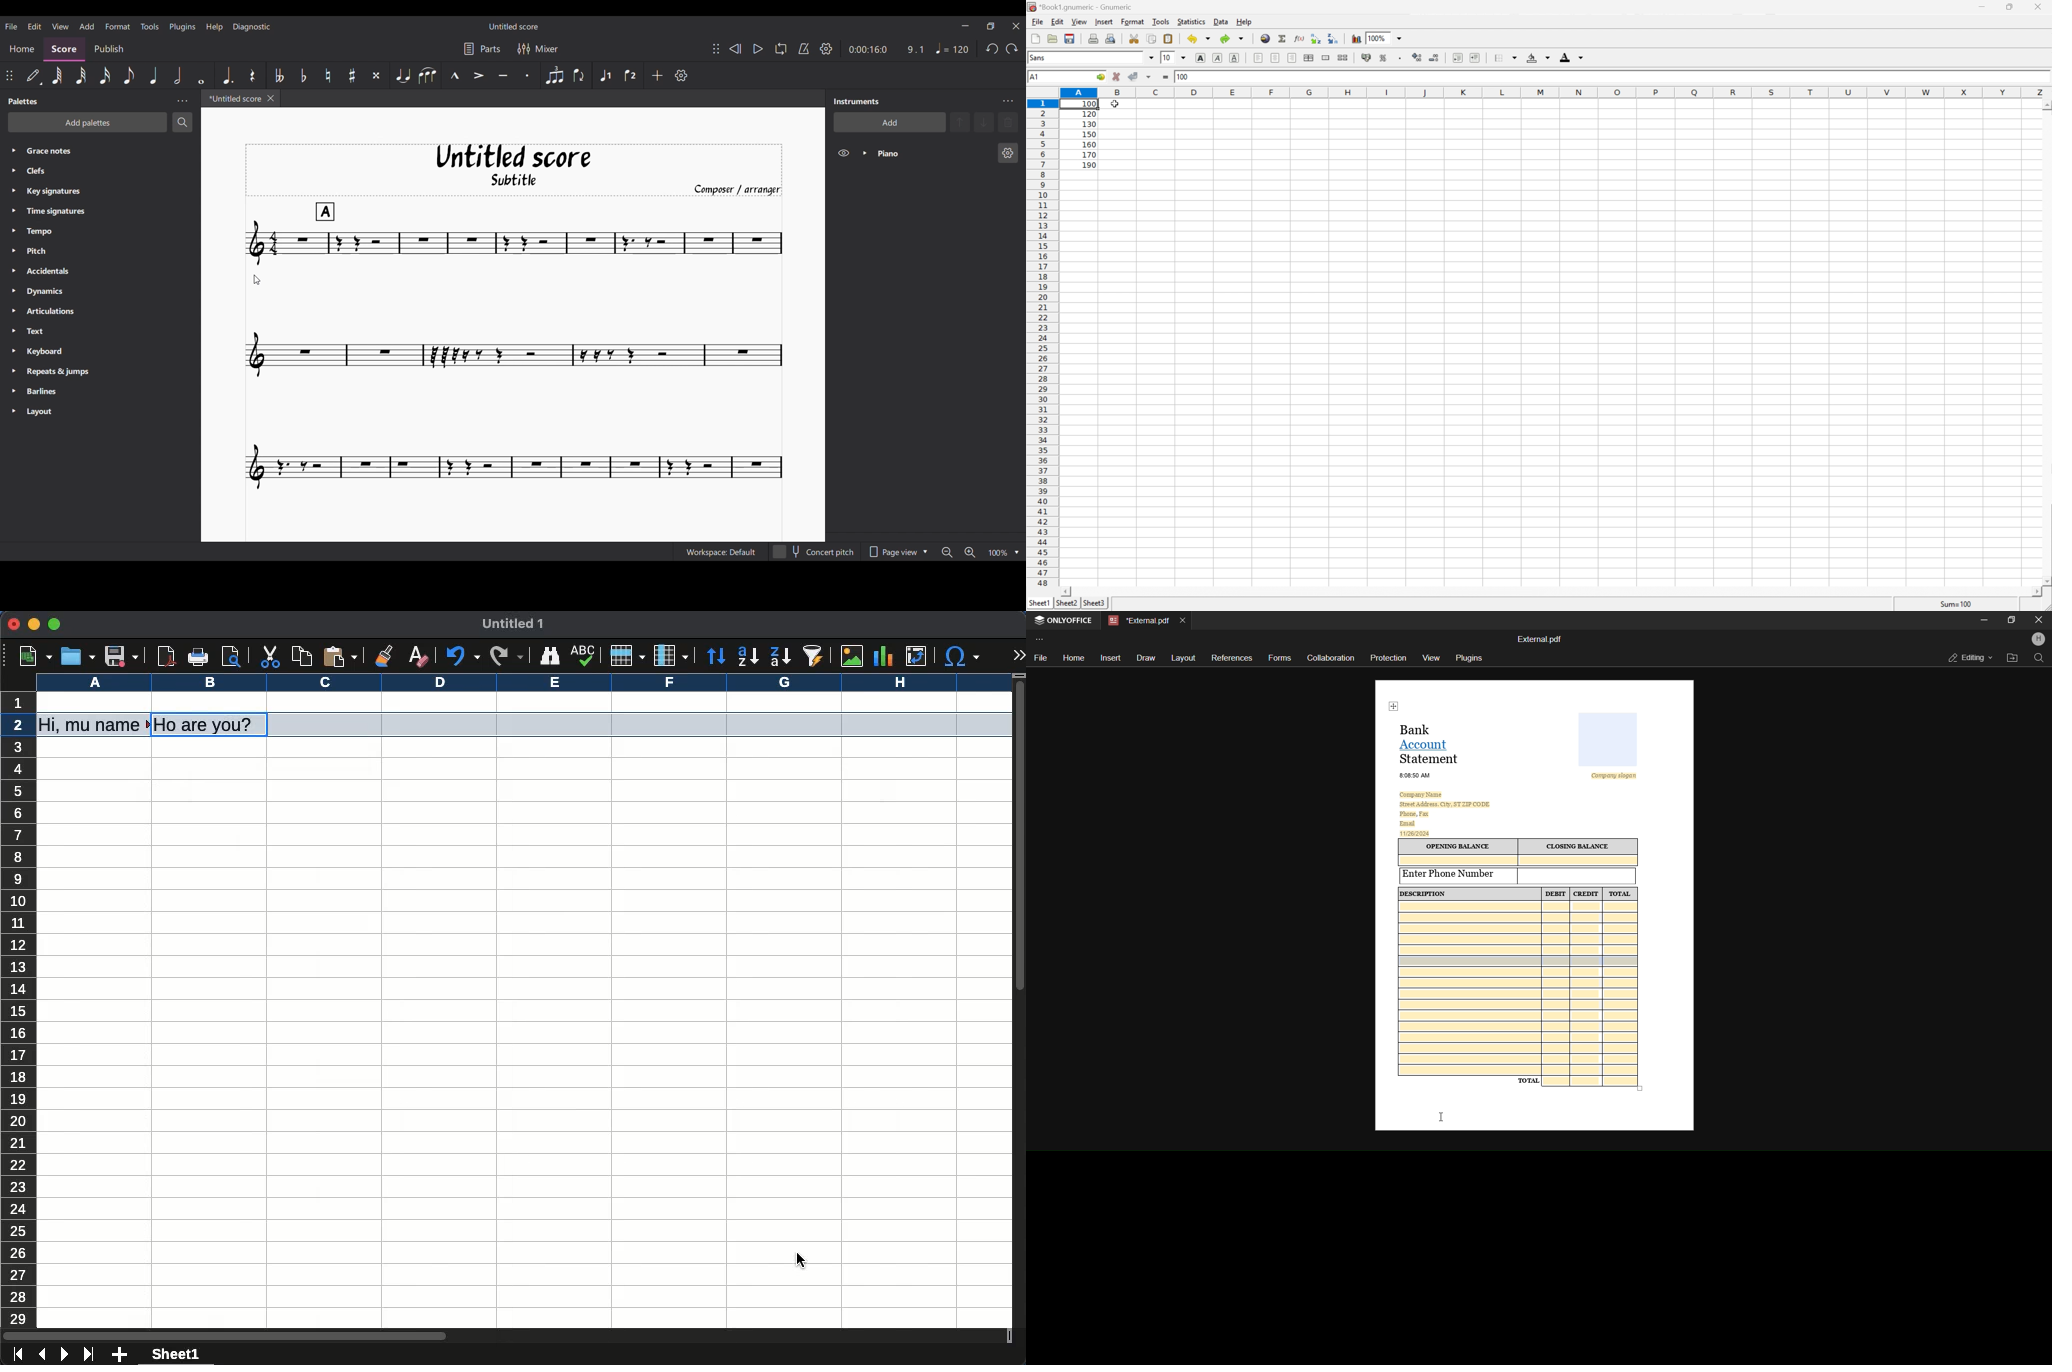  What do you see at coordinates (781, 49) in the screenshot?
I see `Loop playback` at bounding box center [781, 49].